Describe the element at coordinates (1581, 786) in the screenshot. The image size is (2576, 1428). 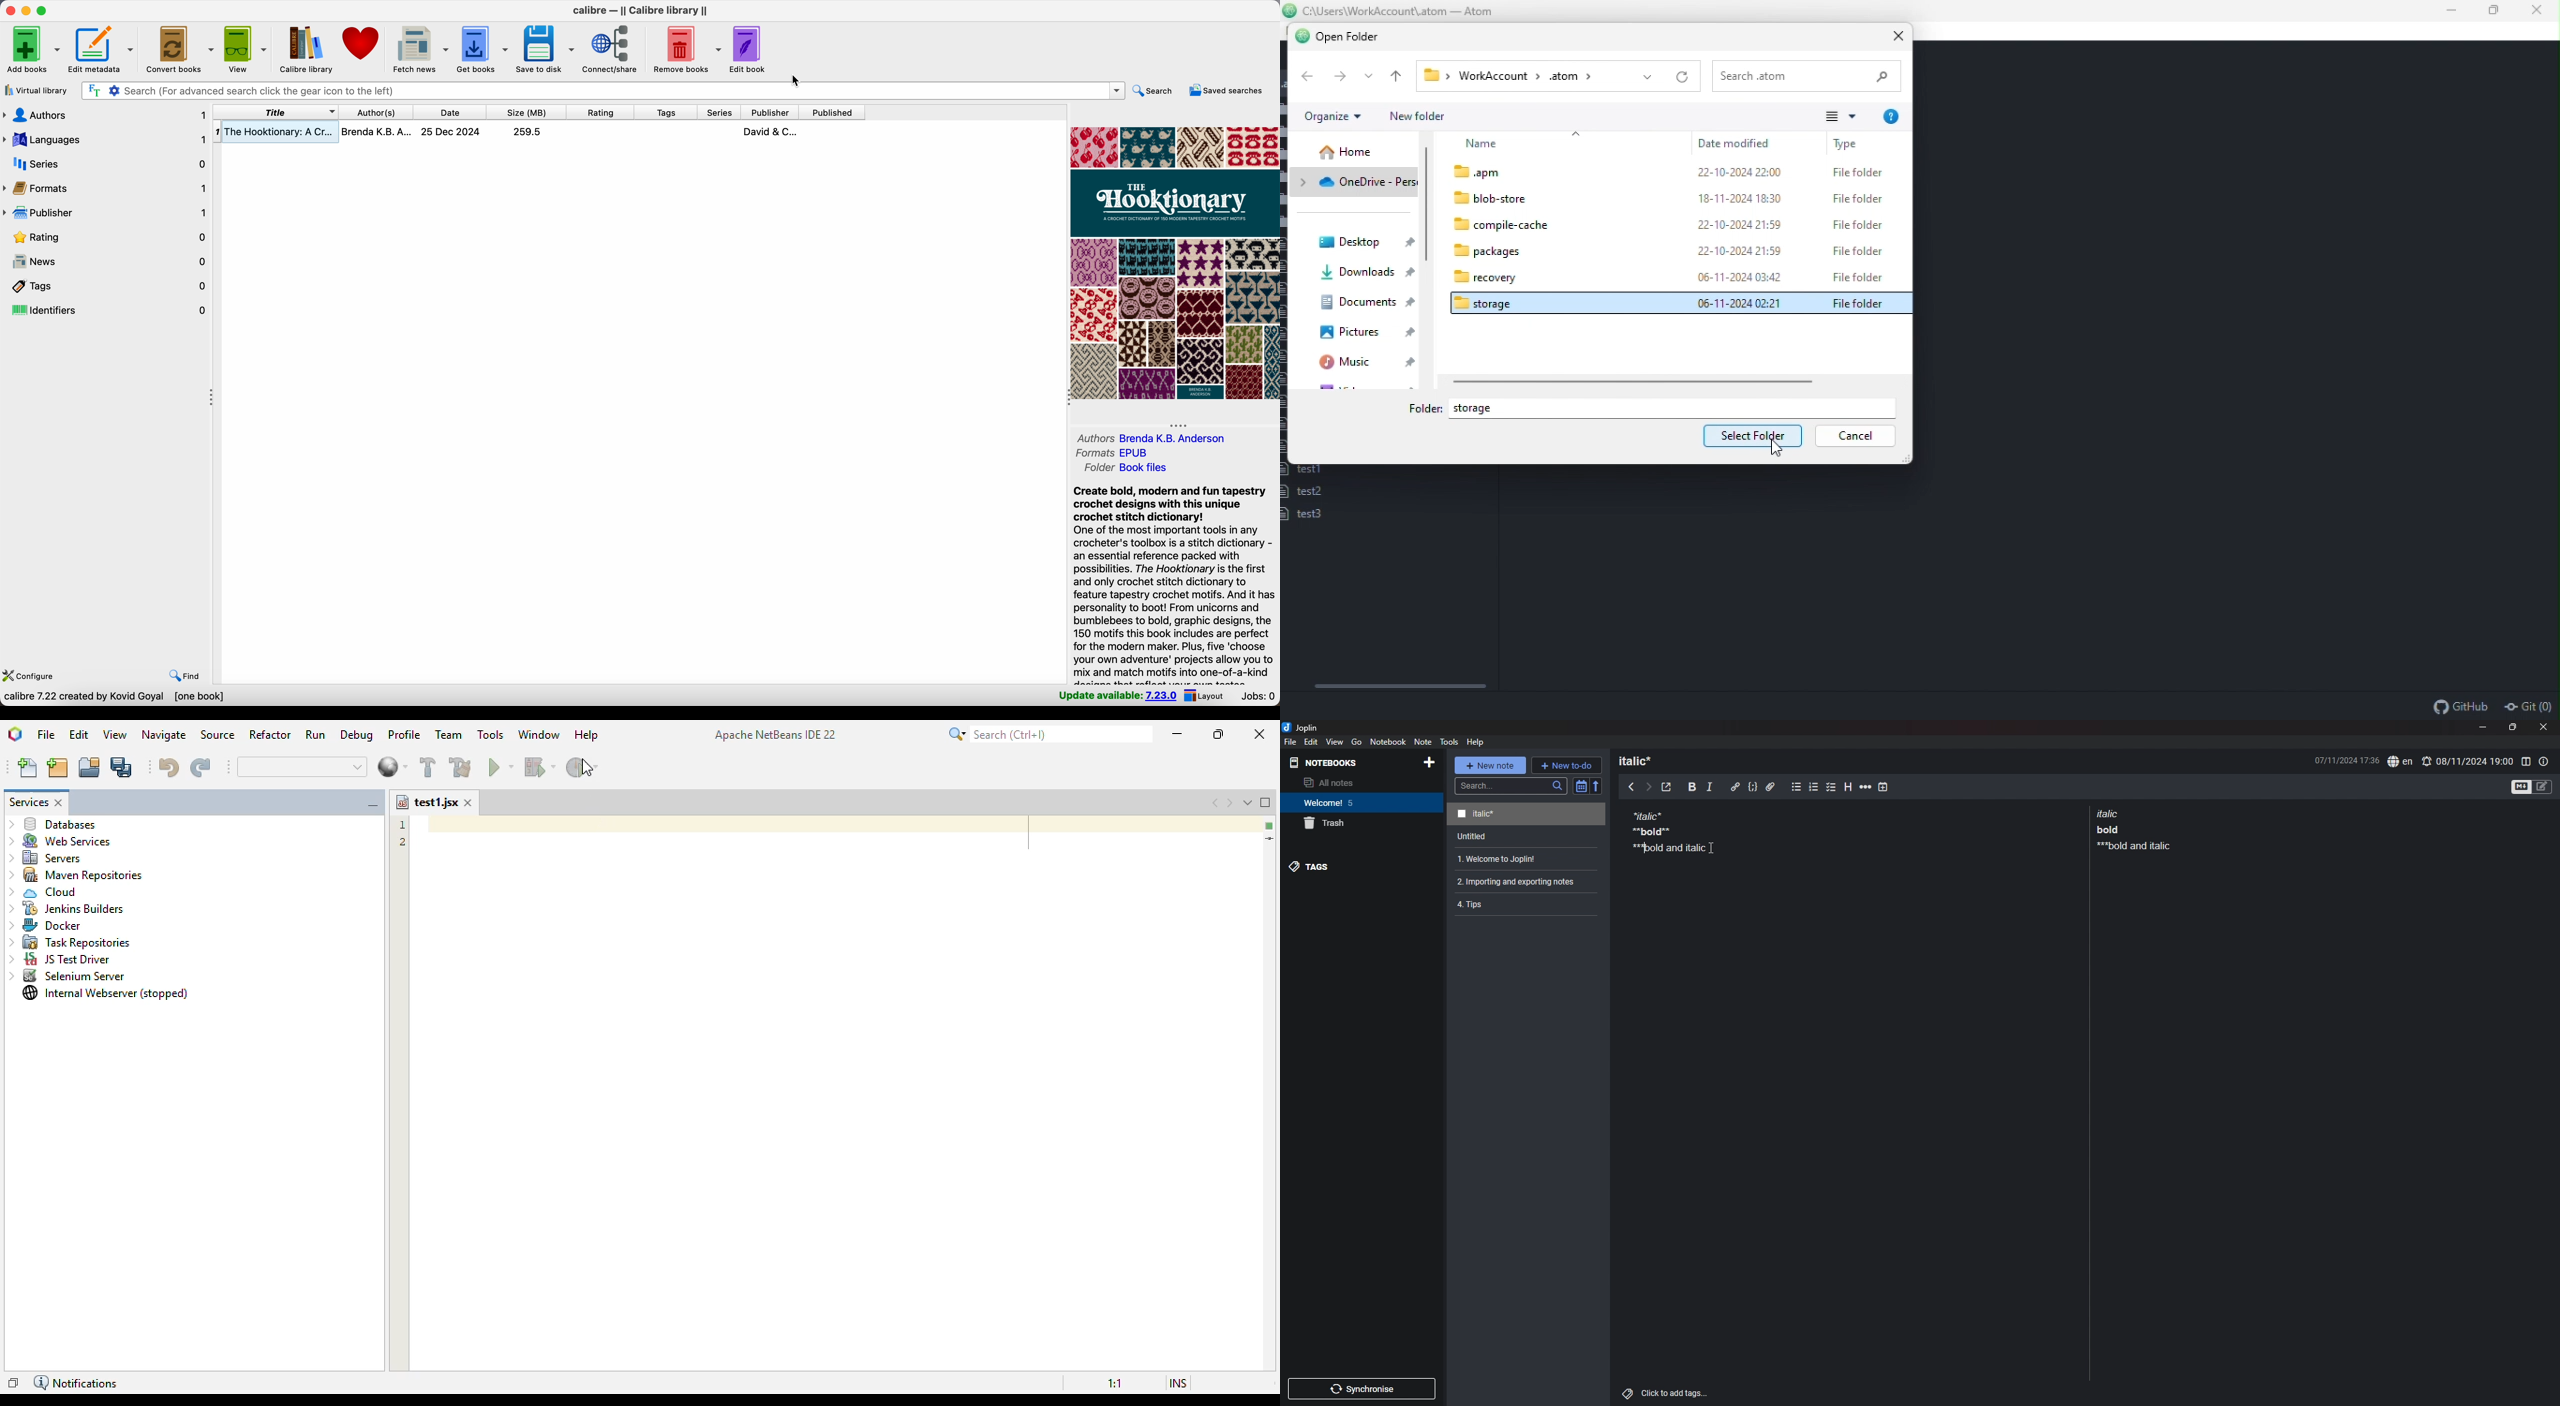
I see `toggle sort order` at that location.